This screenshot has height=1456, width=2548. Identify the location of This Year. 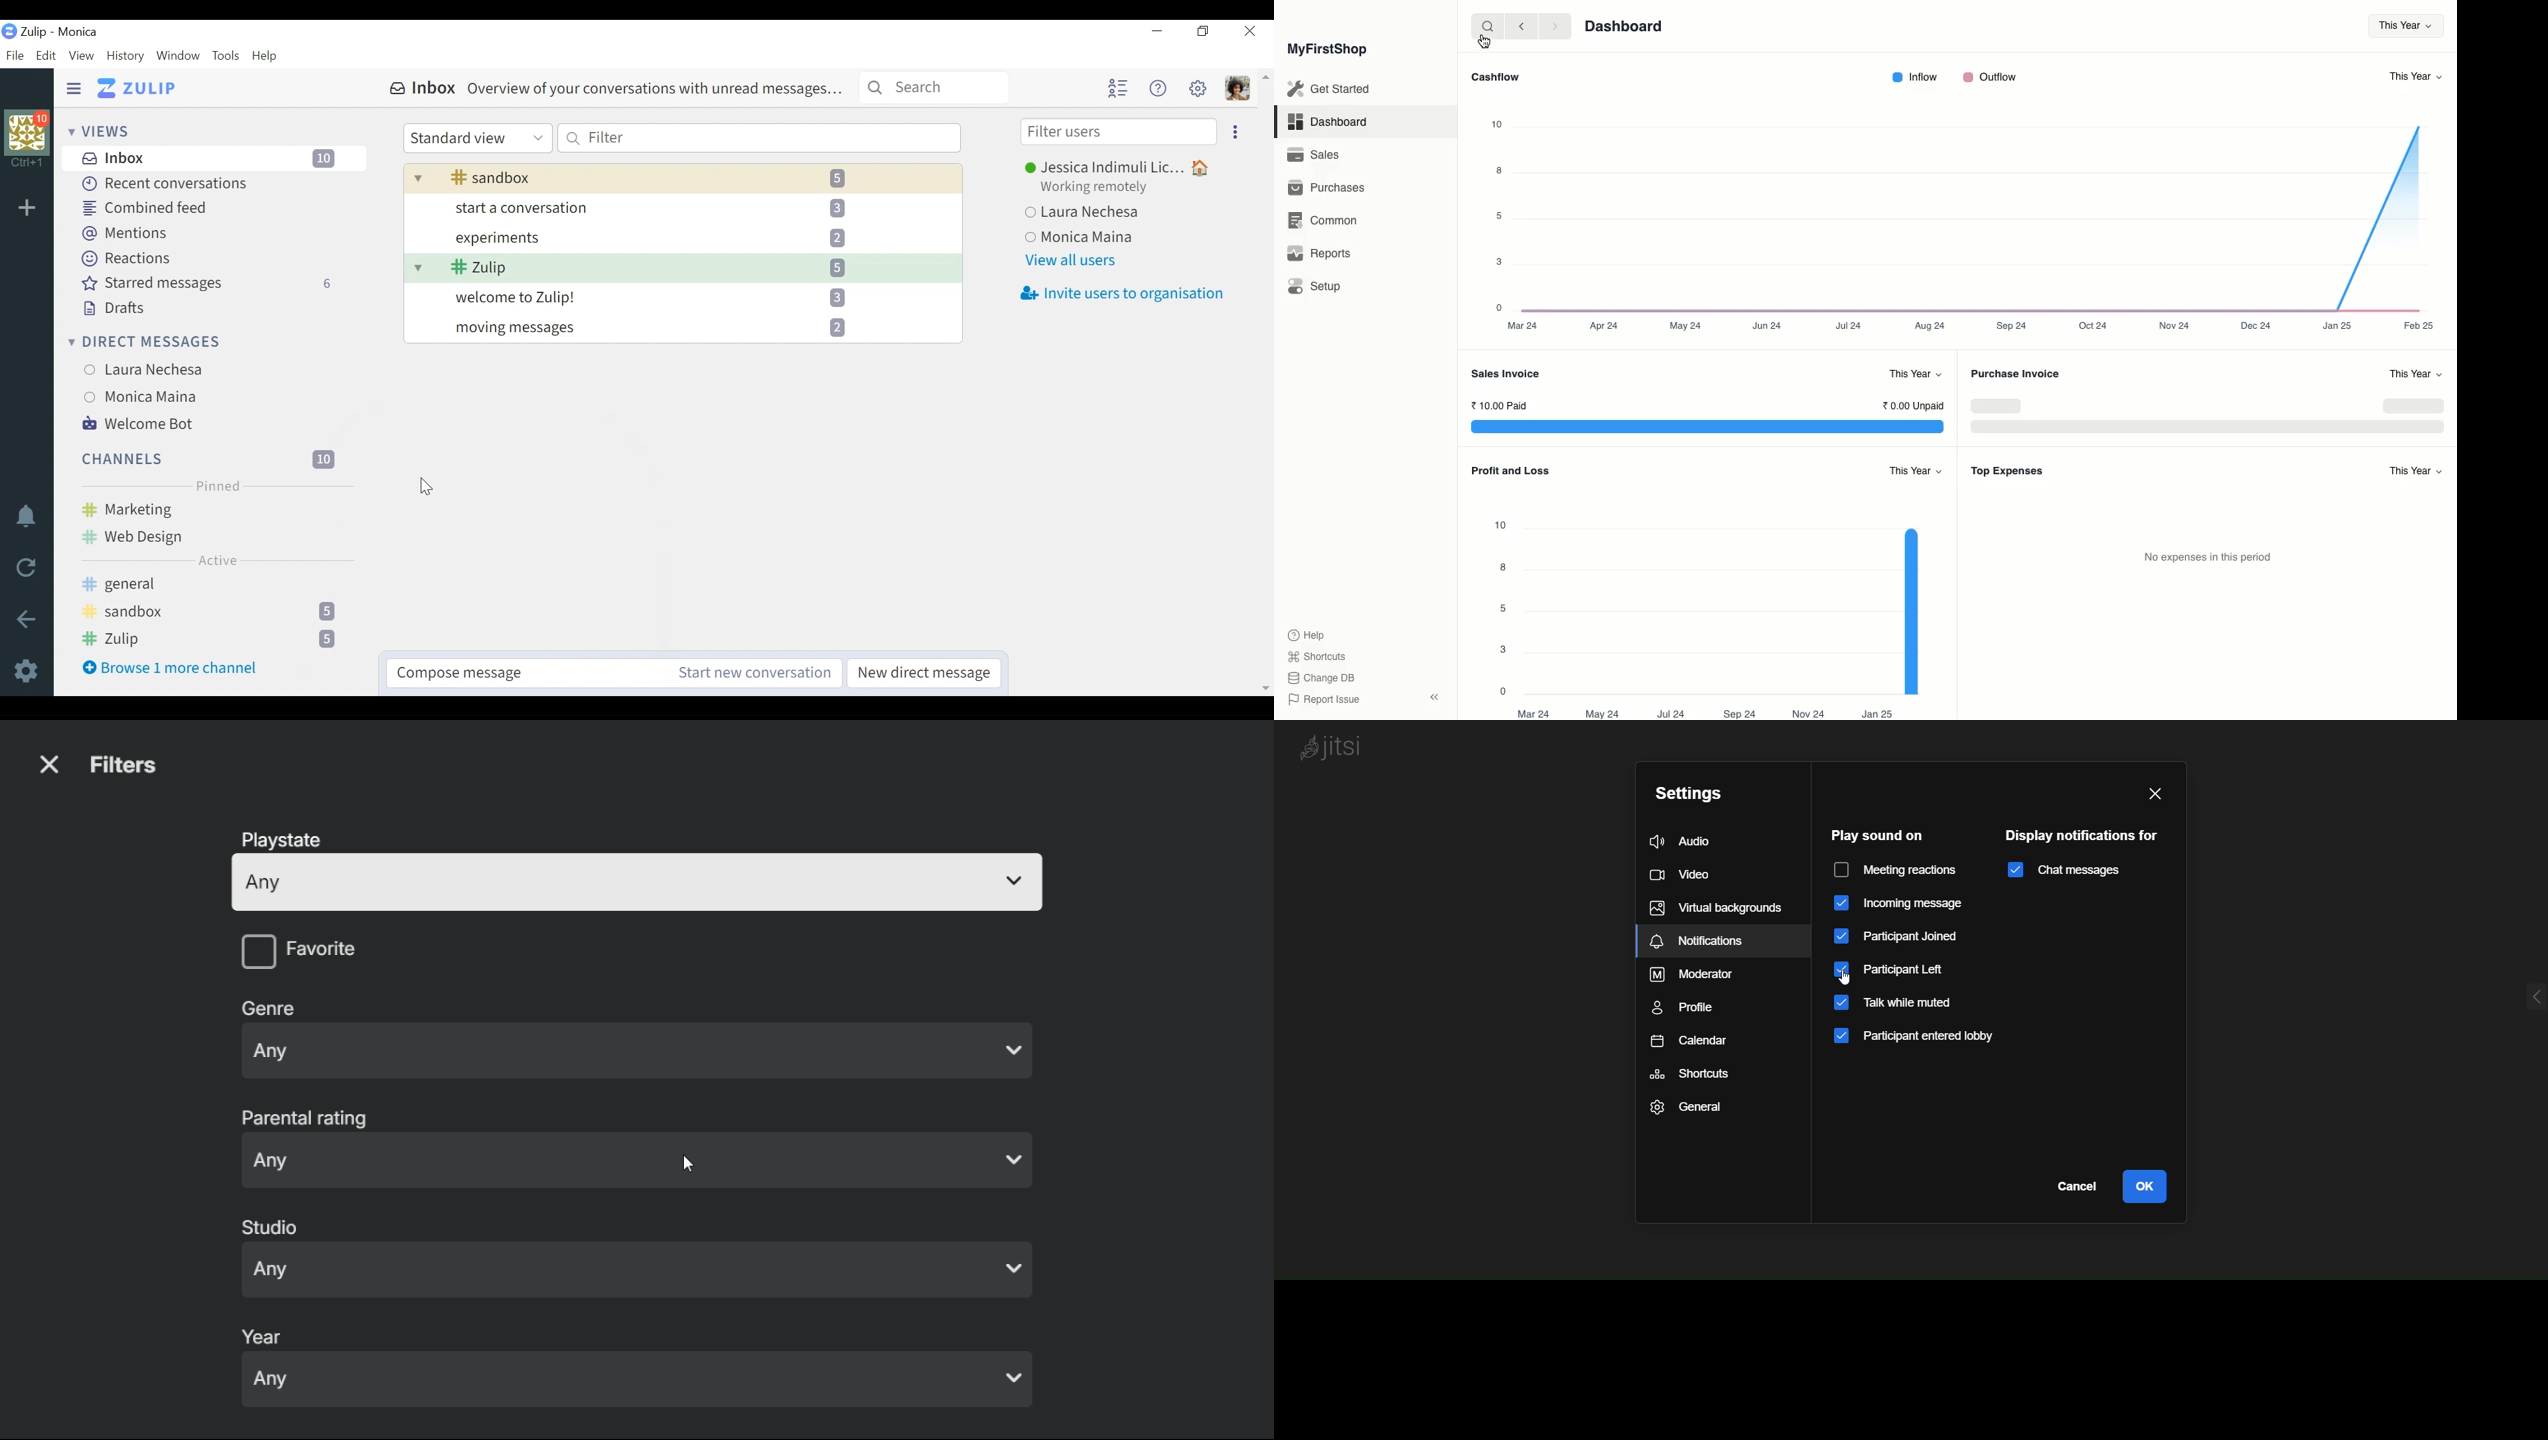
(1918, 372).